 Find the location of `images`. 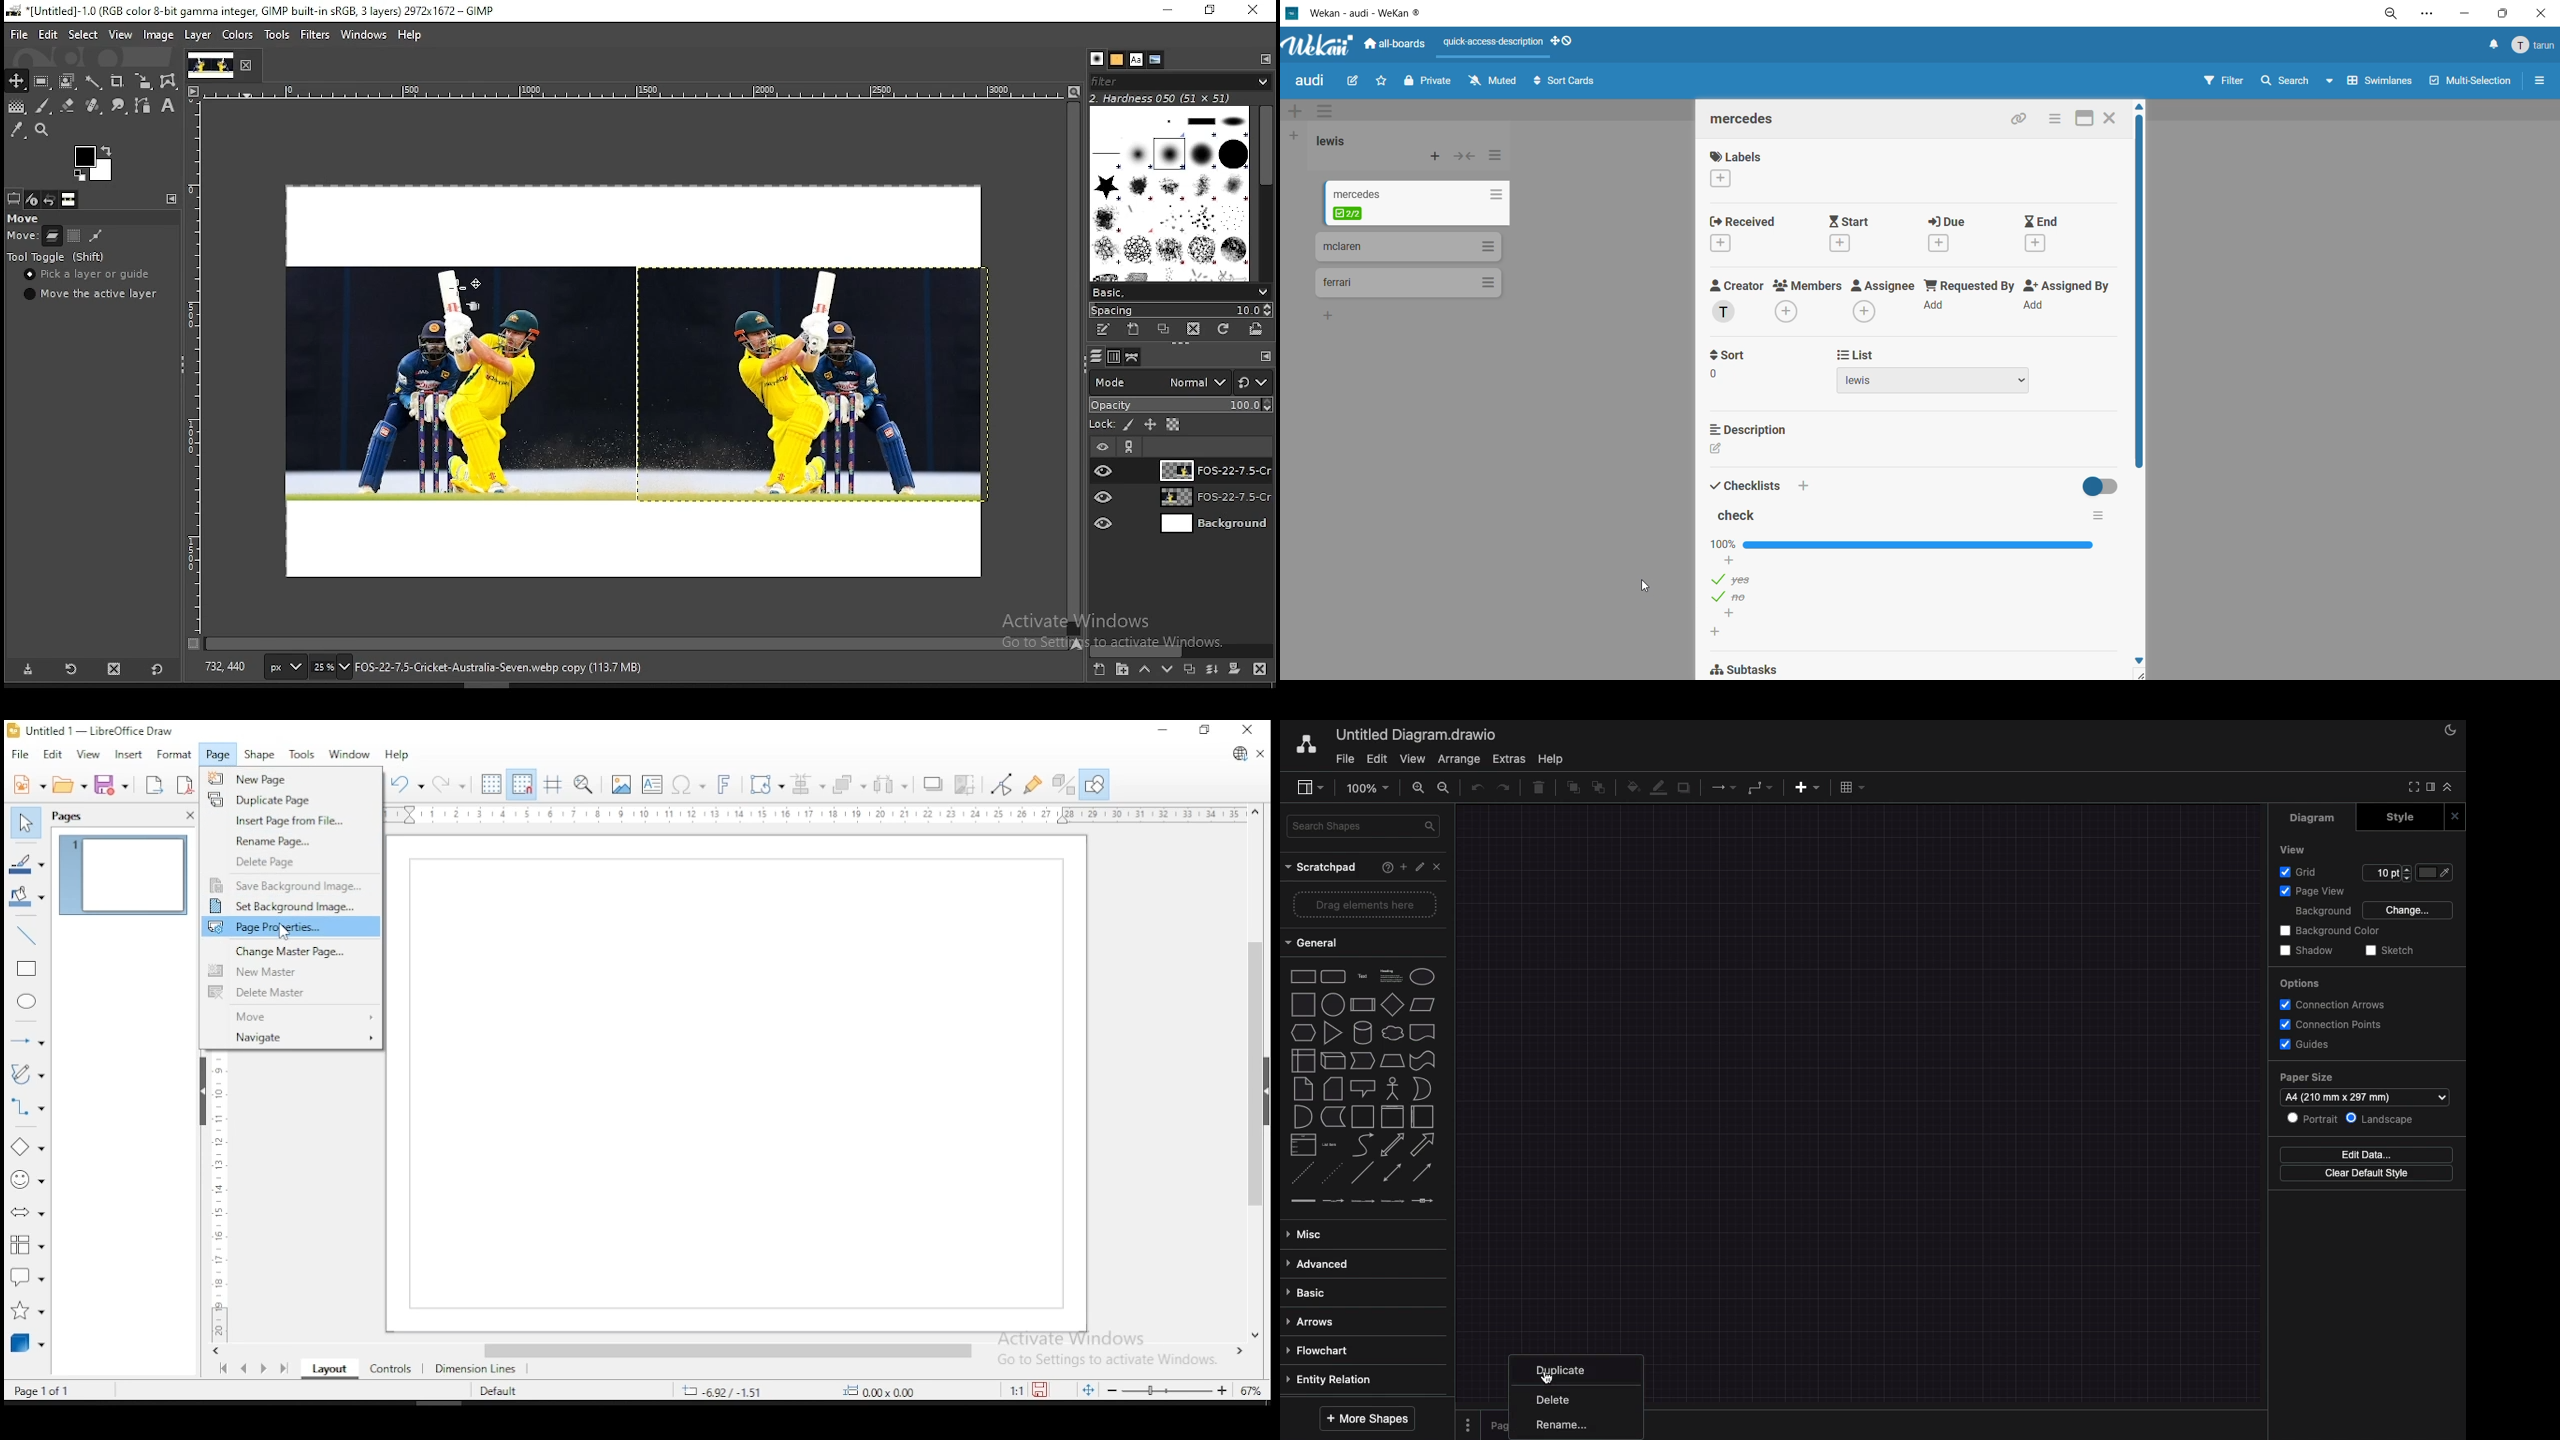

images is located at coordinates (69, 200).